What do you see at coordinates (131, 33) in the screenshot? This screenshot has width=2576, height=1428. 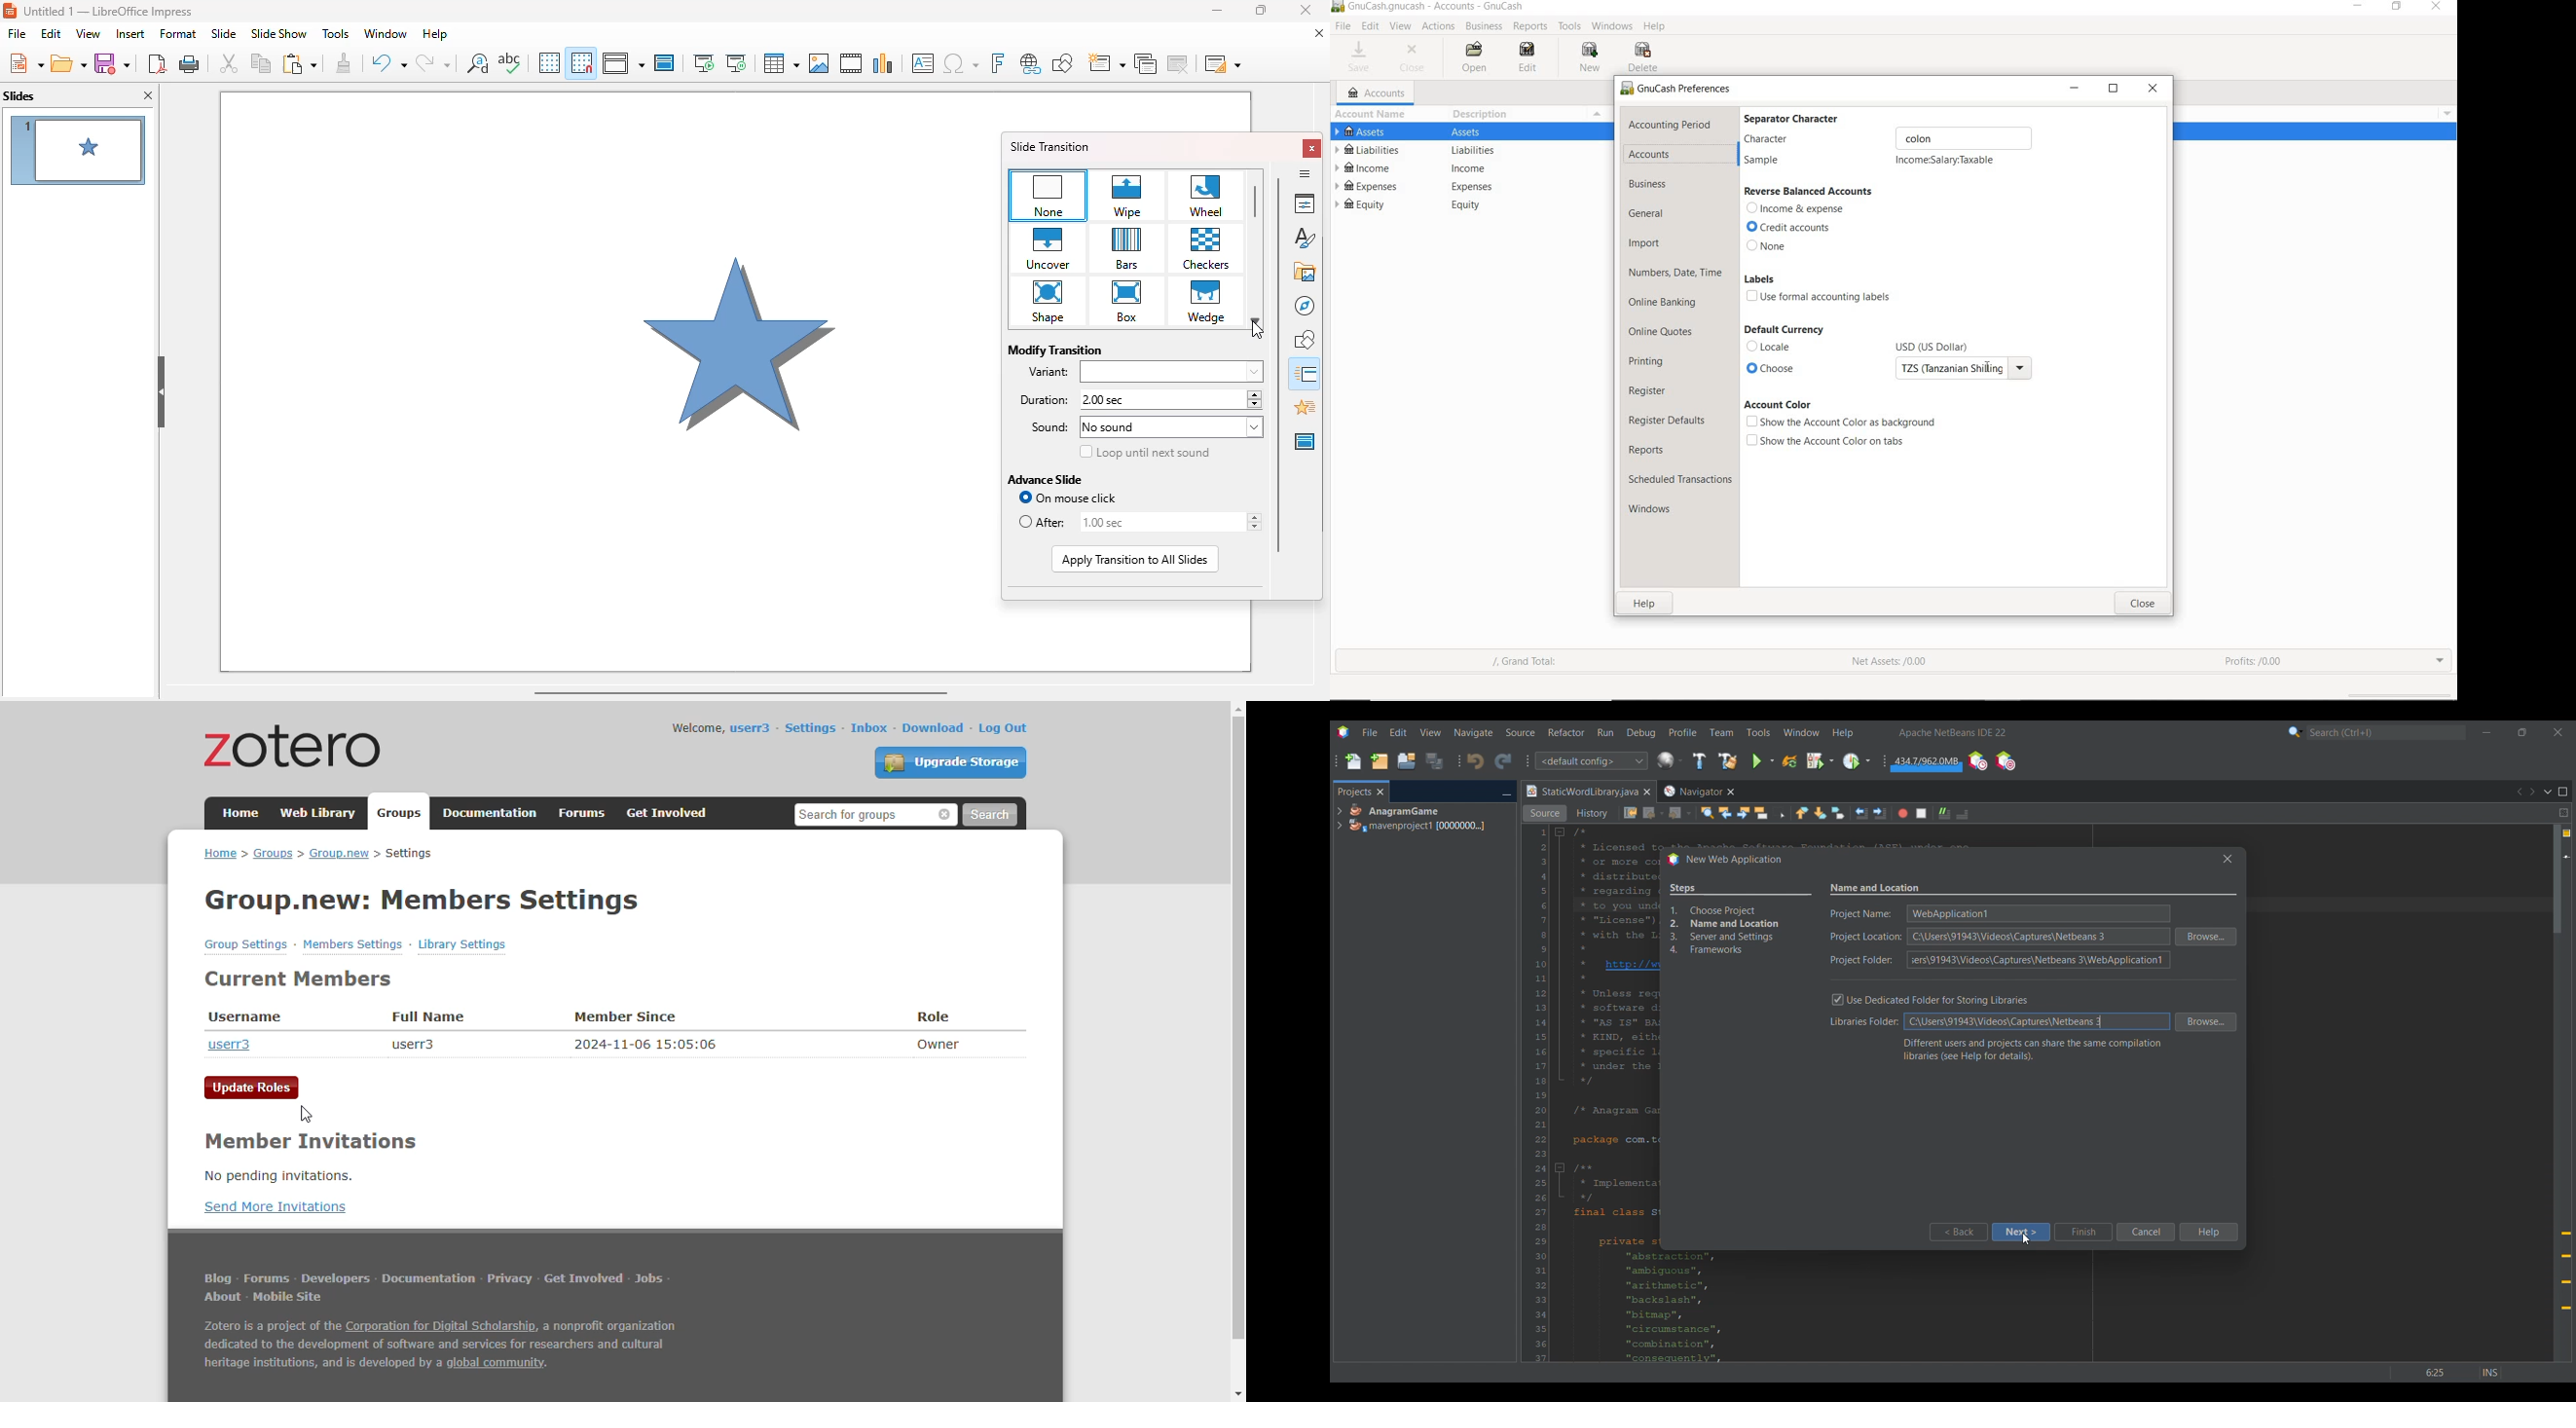 I see `insert` at bounding box center [131, 33].